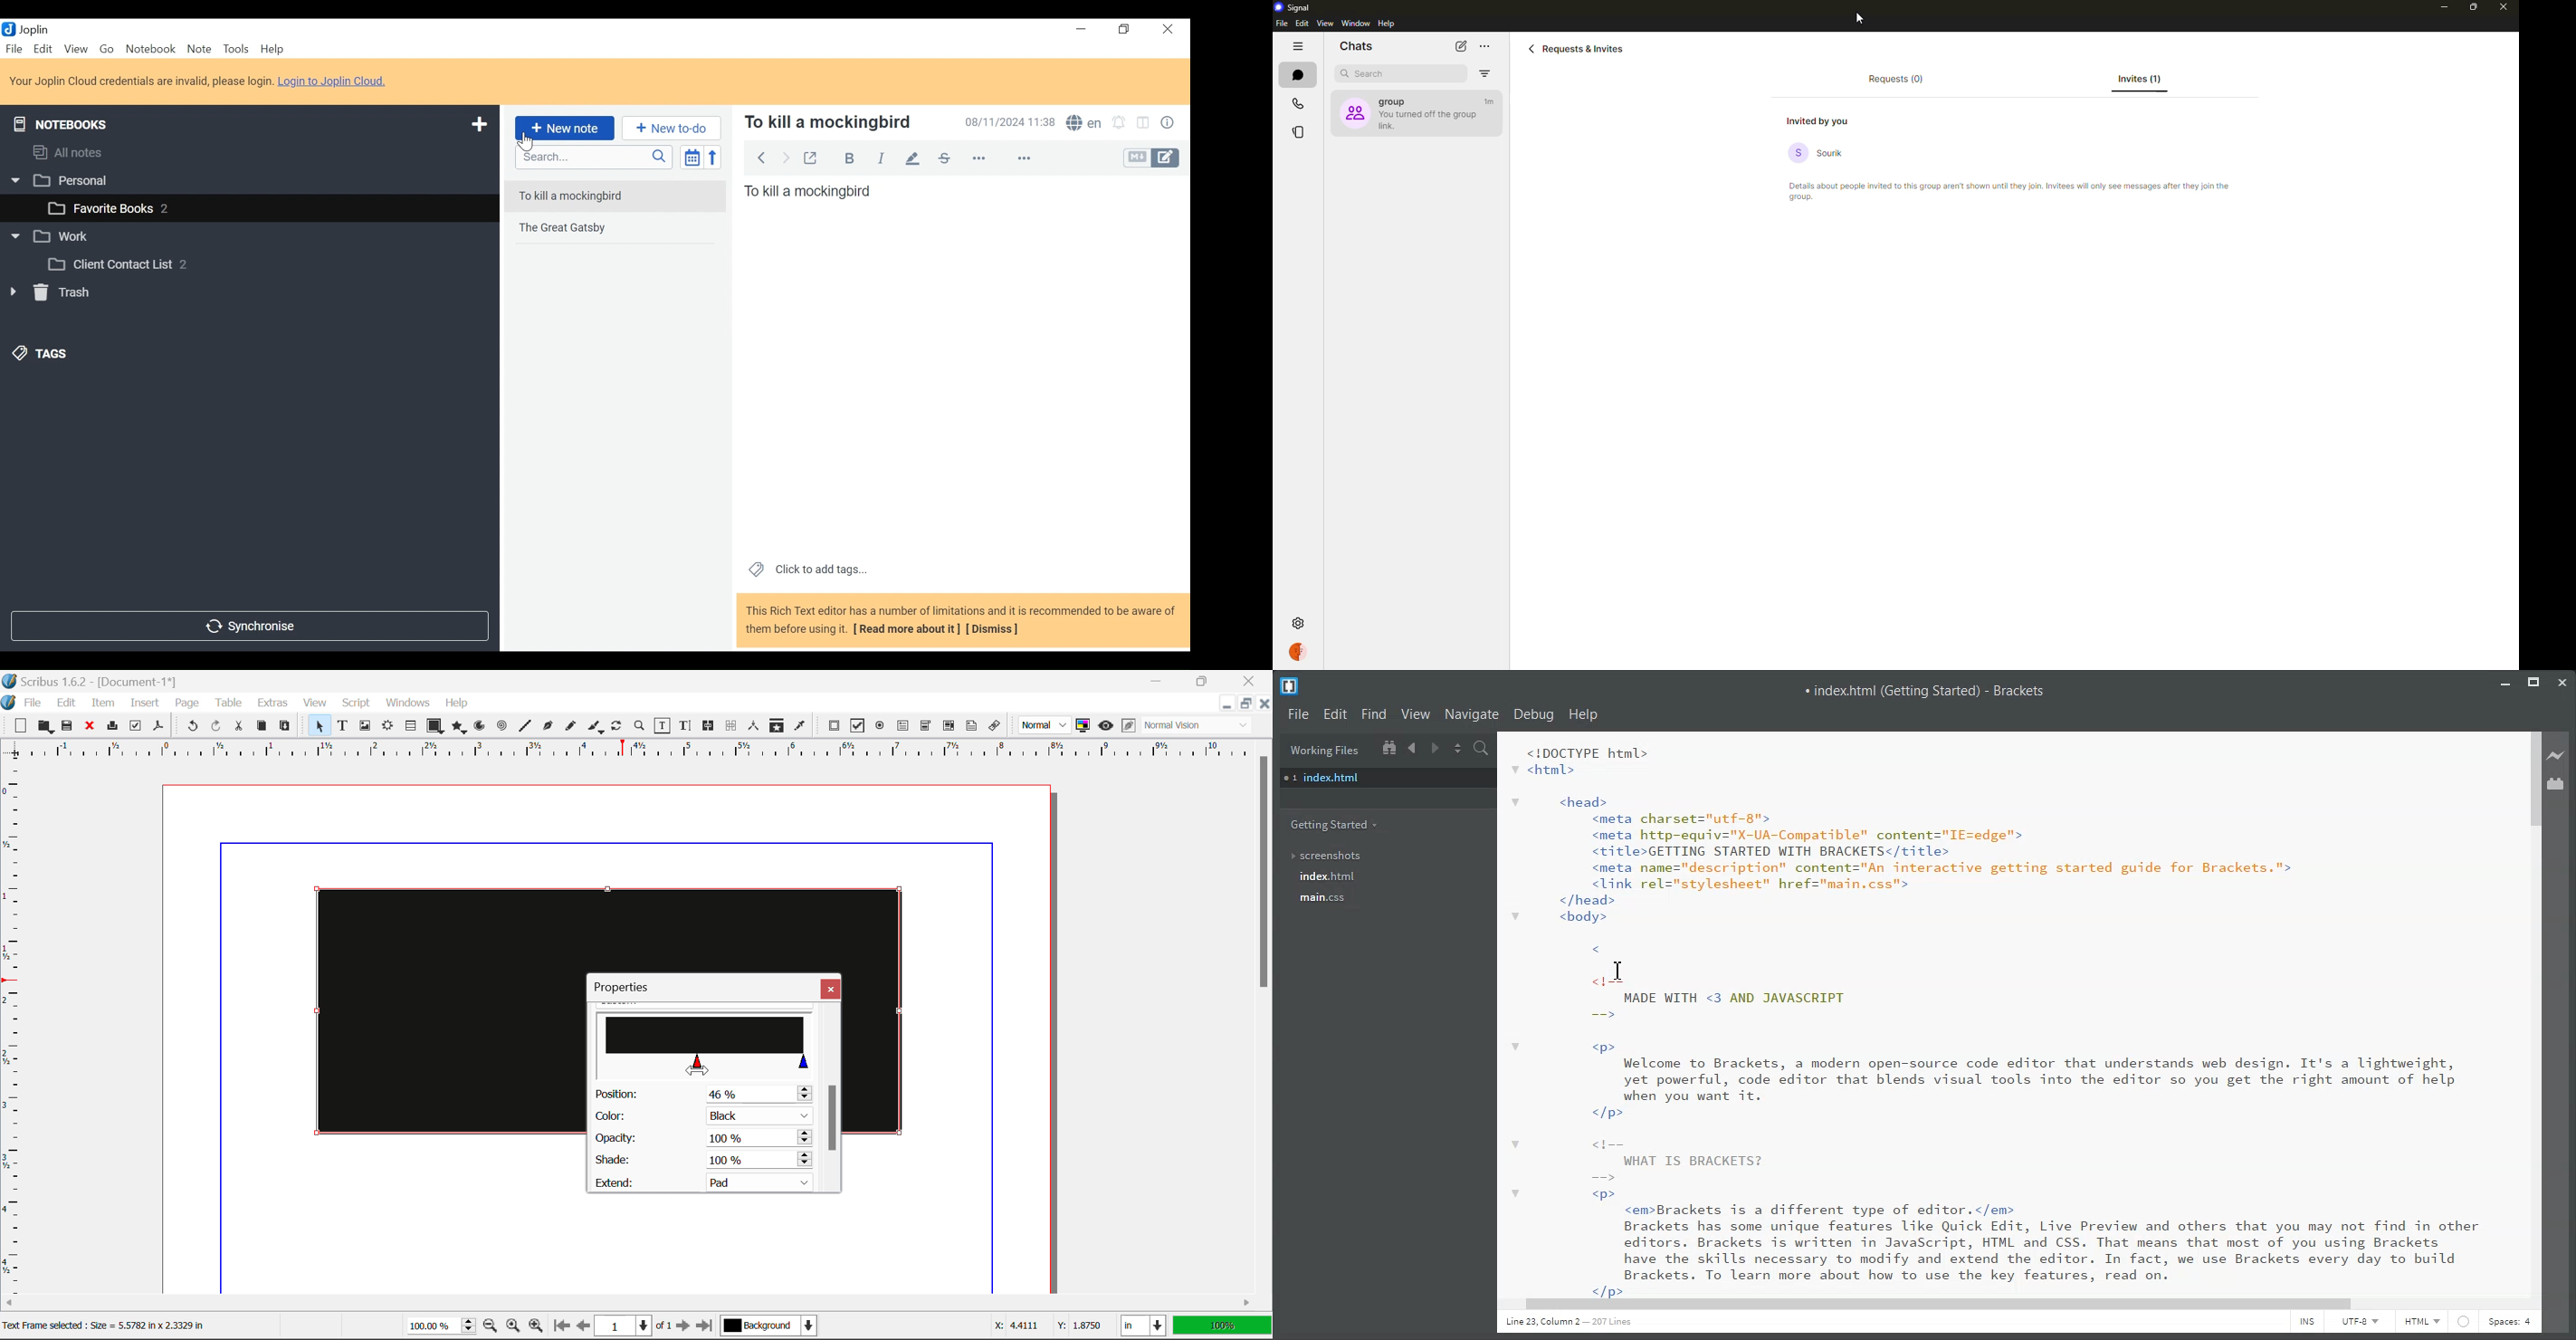 The width and height of the screenshot is (2576, 1344). What do you see at coordinates (1458, 749) in the screenshot?
I see `Split the editor Vertically or Horizontally` at bounding box center [1458, 749].